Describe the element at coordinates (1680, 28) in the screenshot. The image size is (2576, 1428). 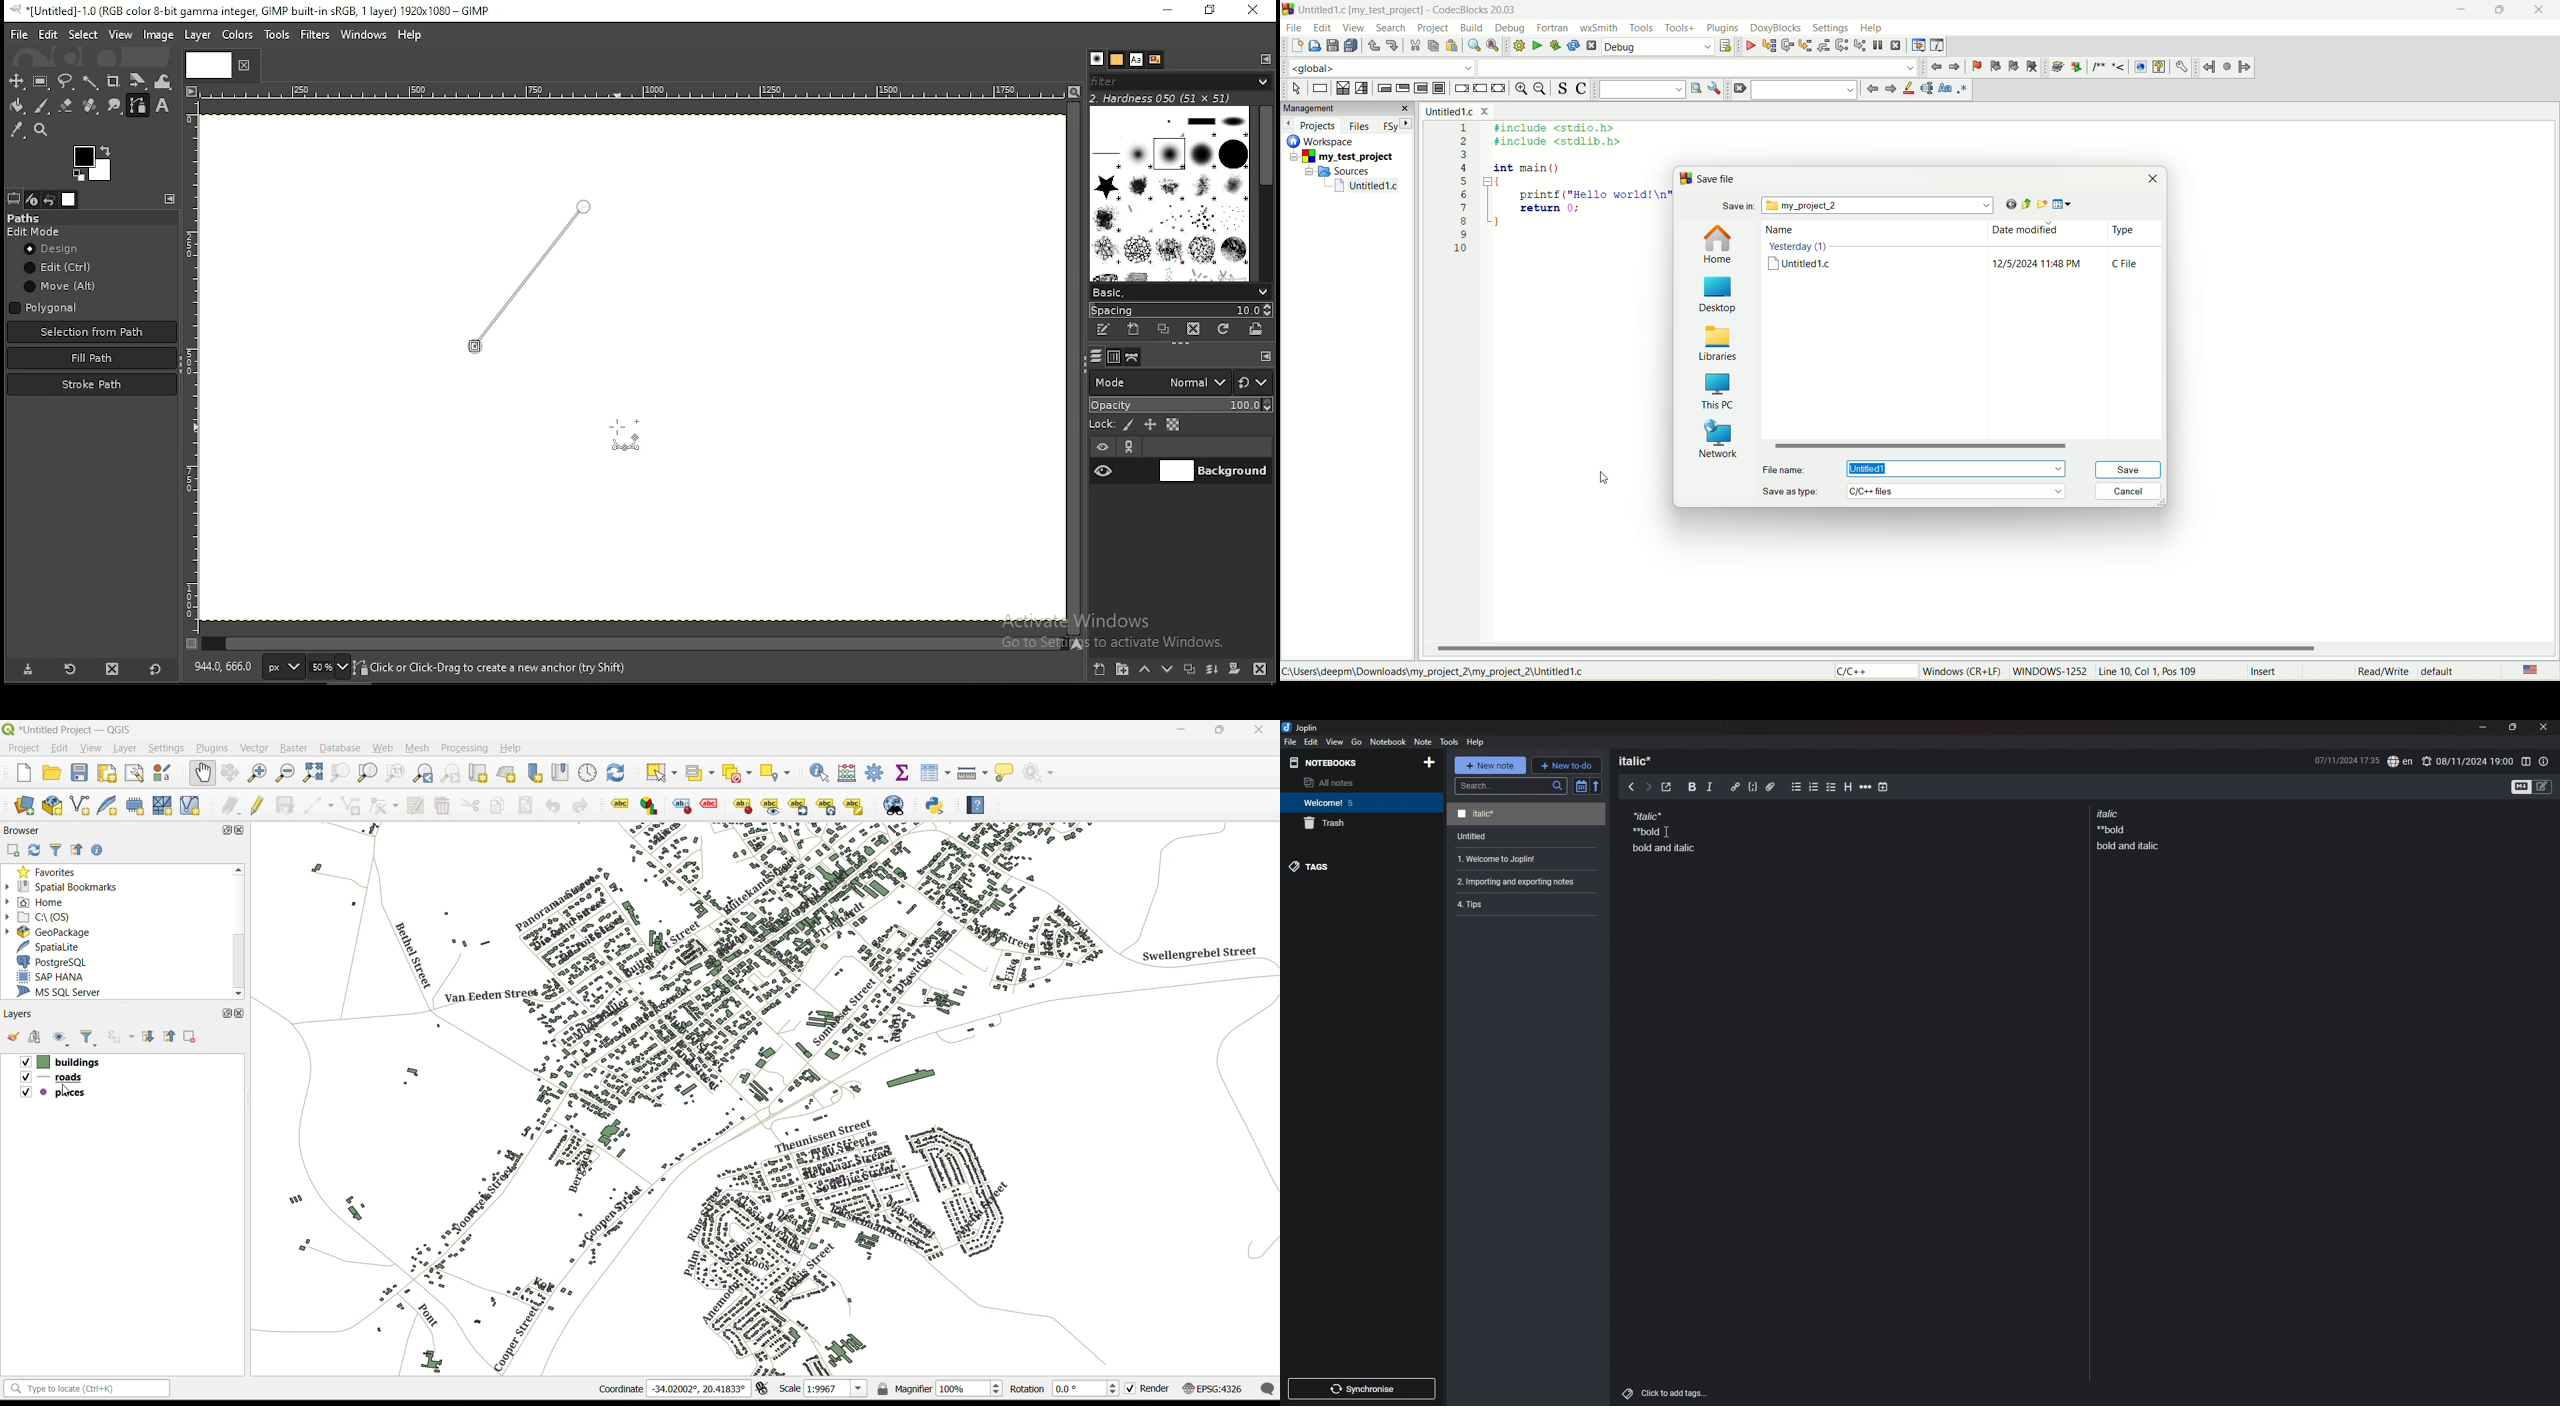
I see `tools+` at that location.